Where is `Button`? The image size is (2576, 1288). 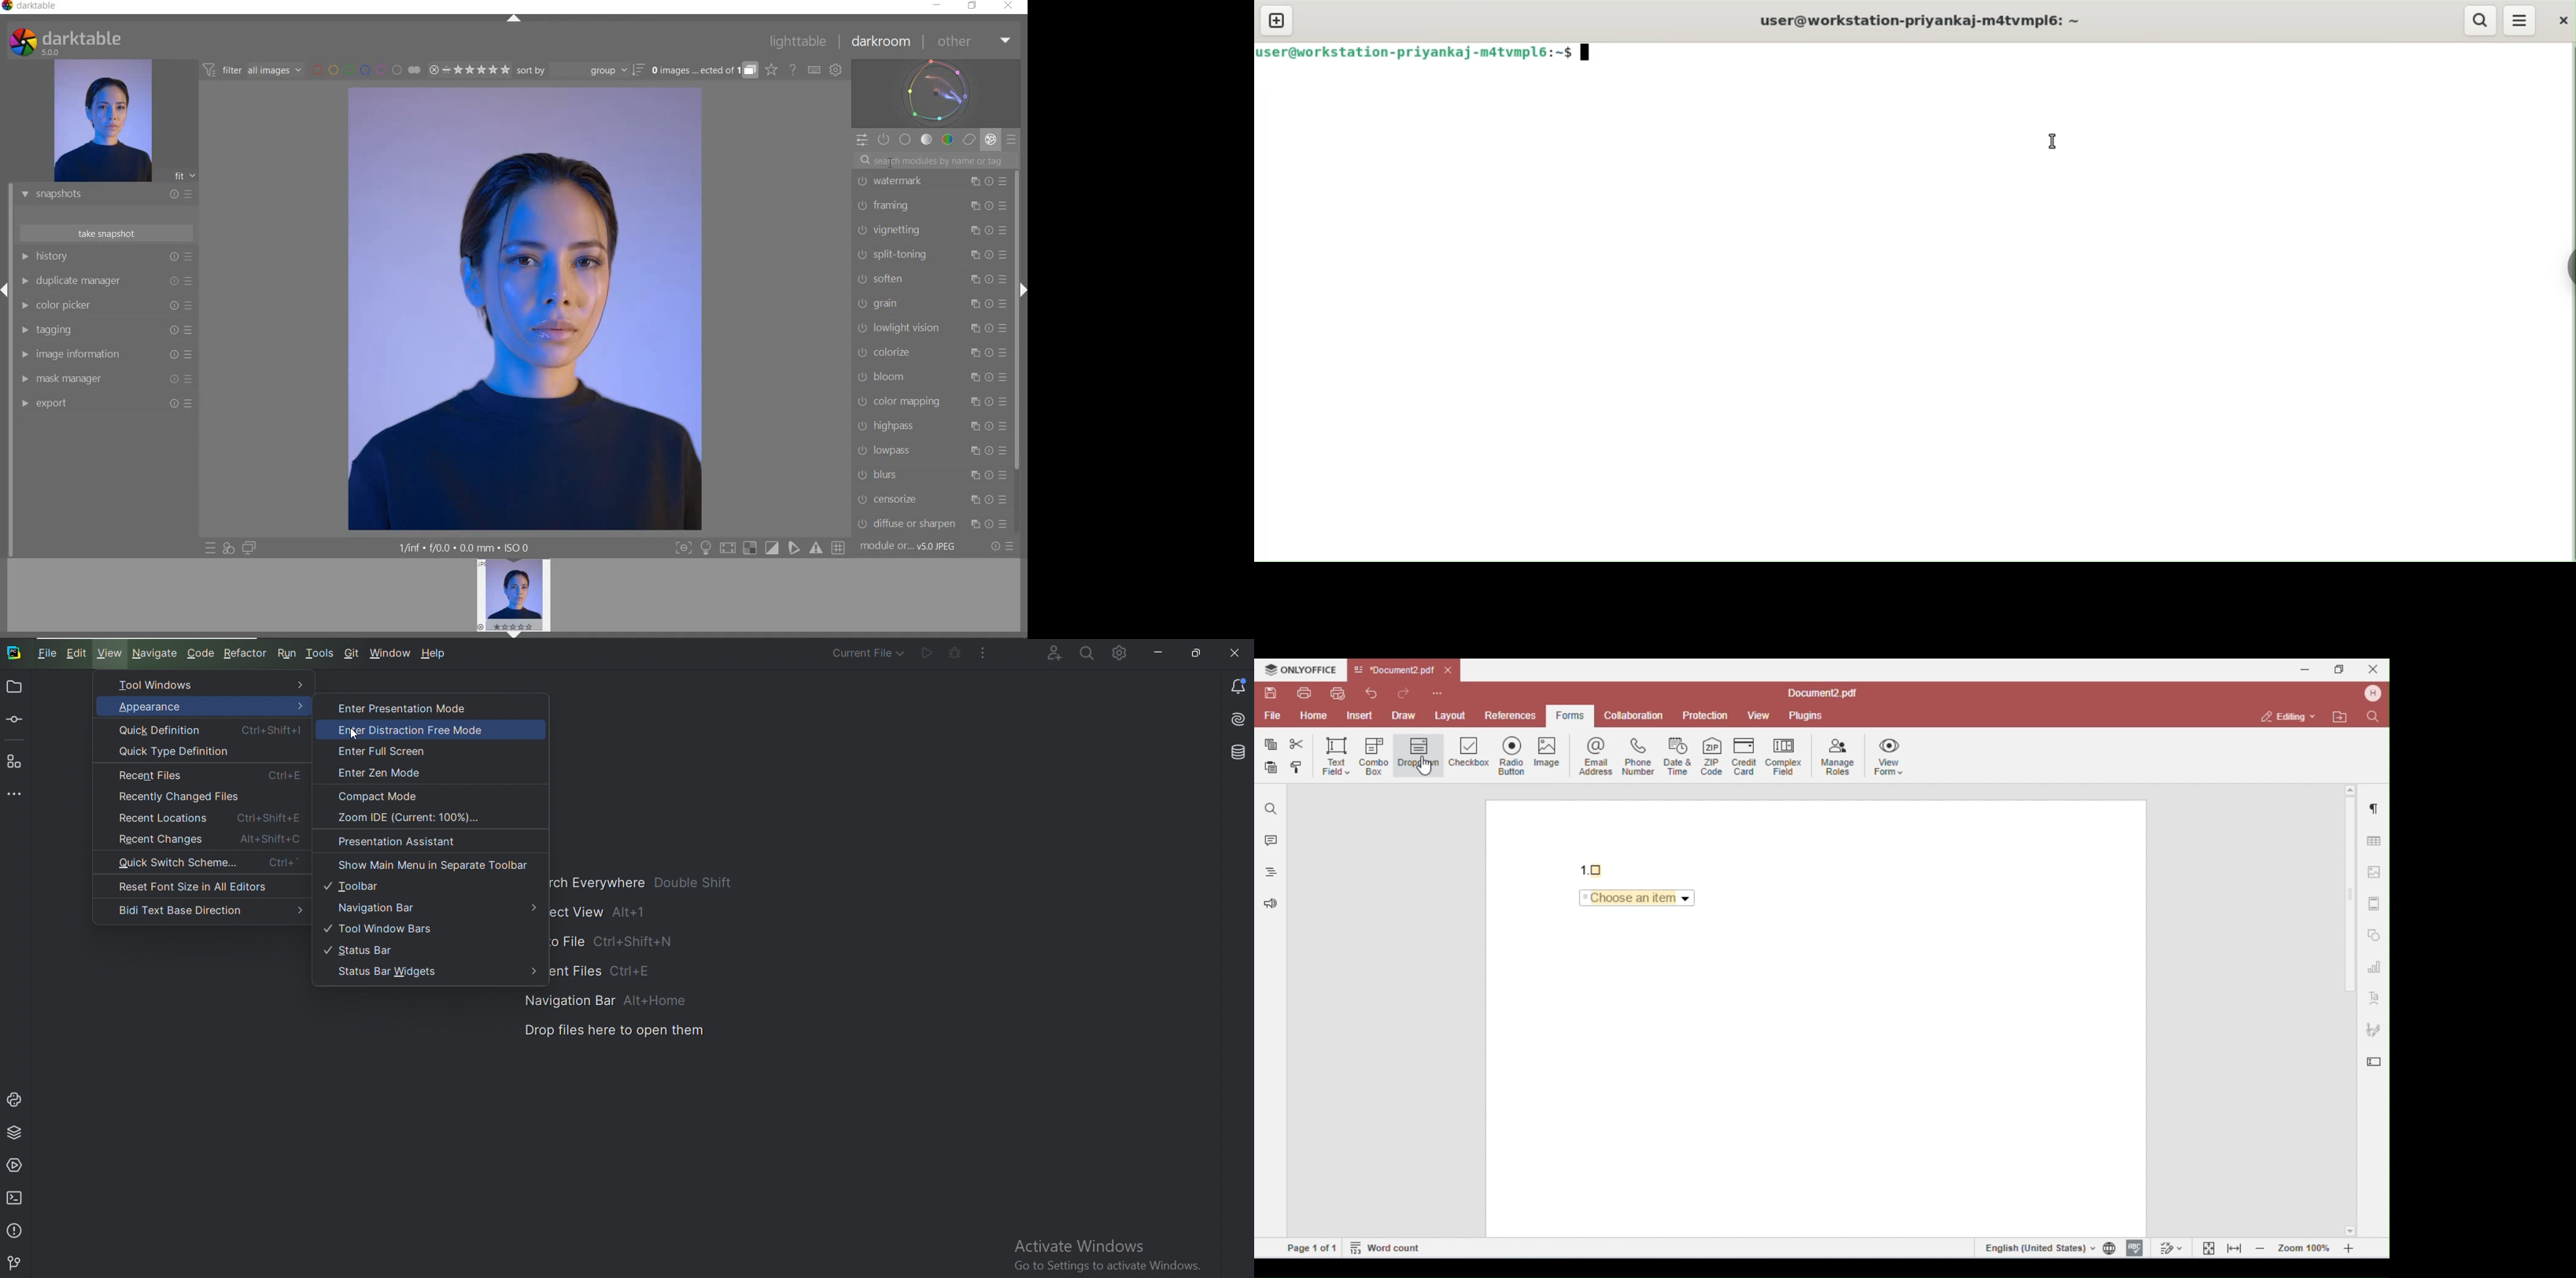
Button is located at coordinates (684, 549).